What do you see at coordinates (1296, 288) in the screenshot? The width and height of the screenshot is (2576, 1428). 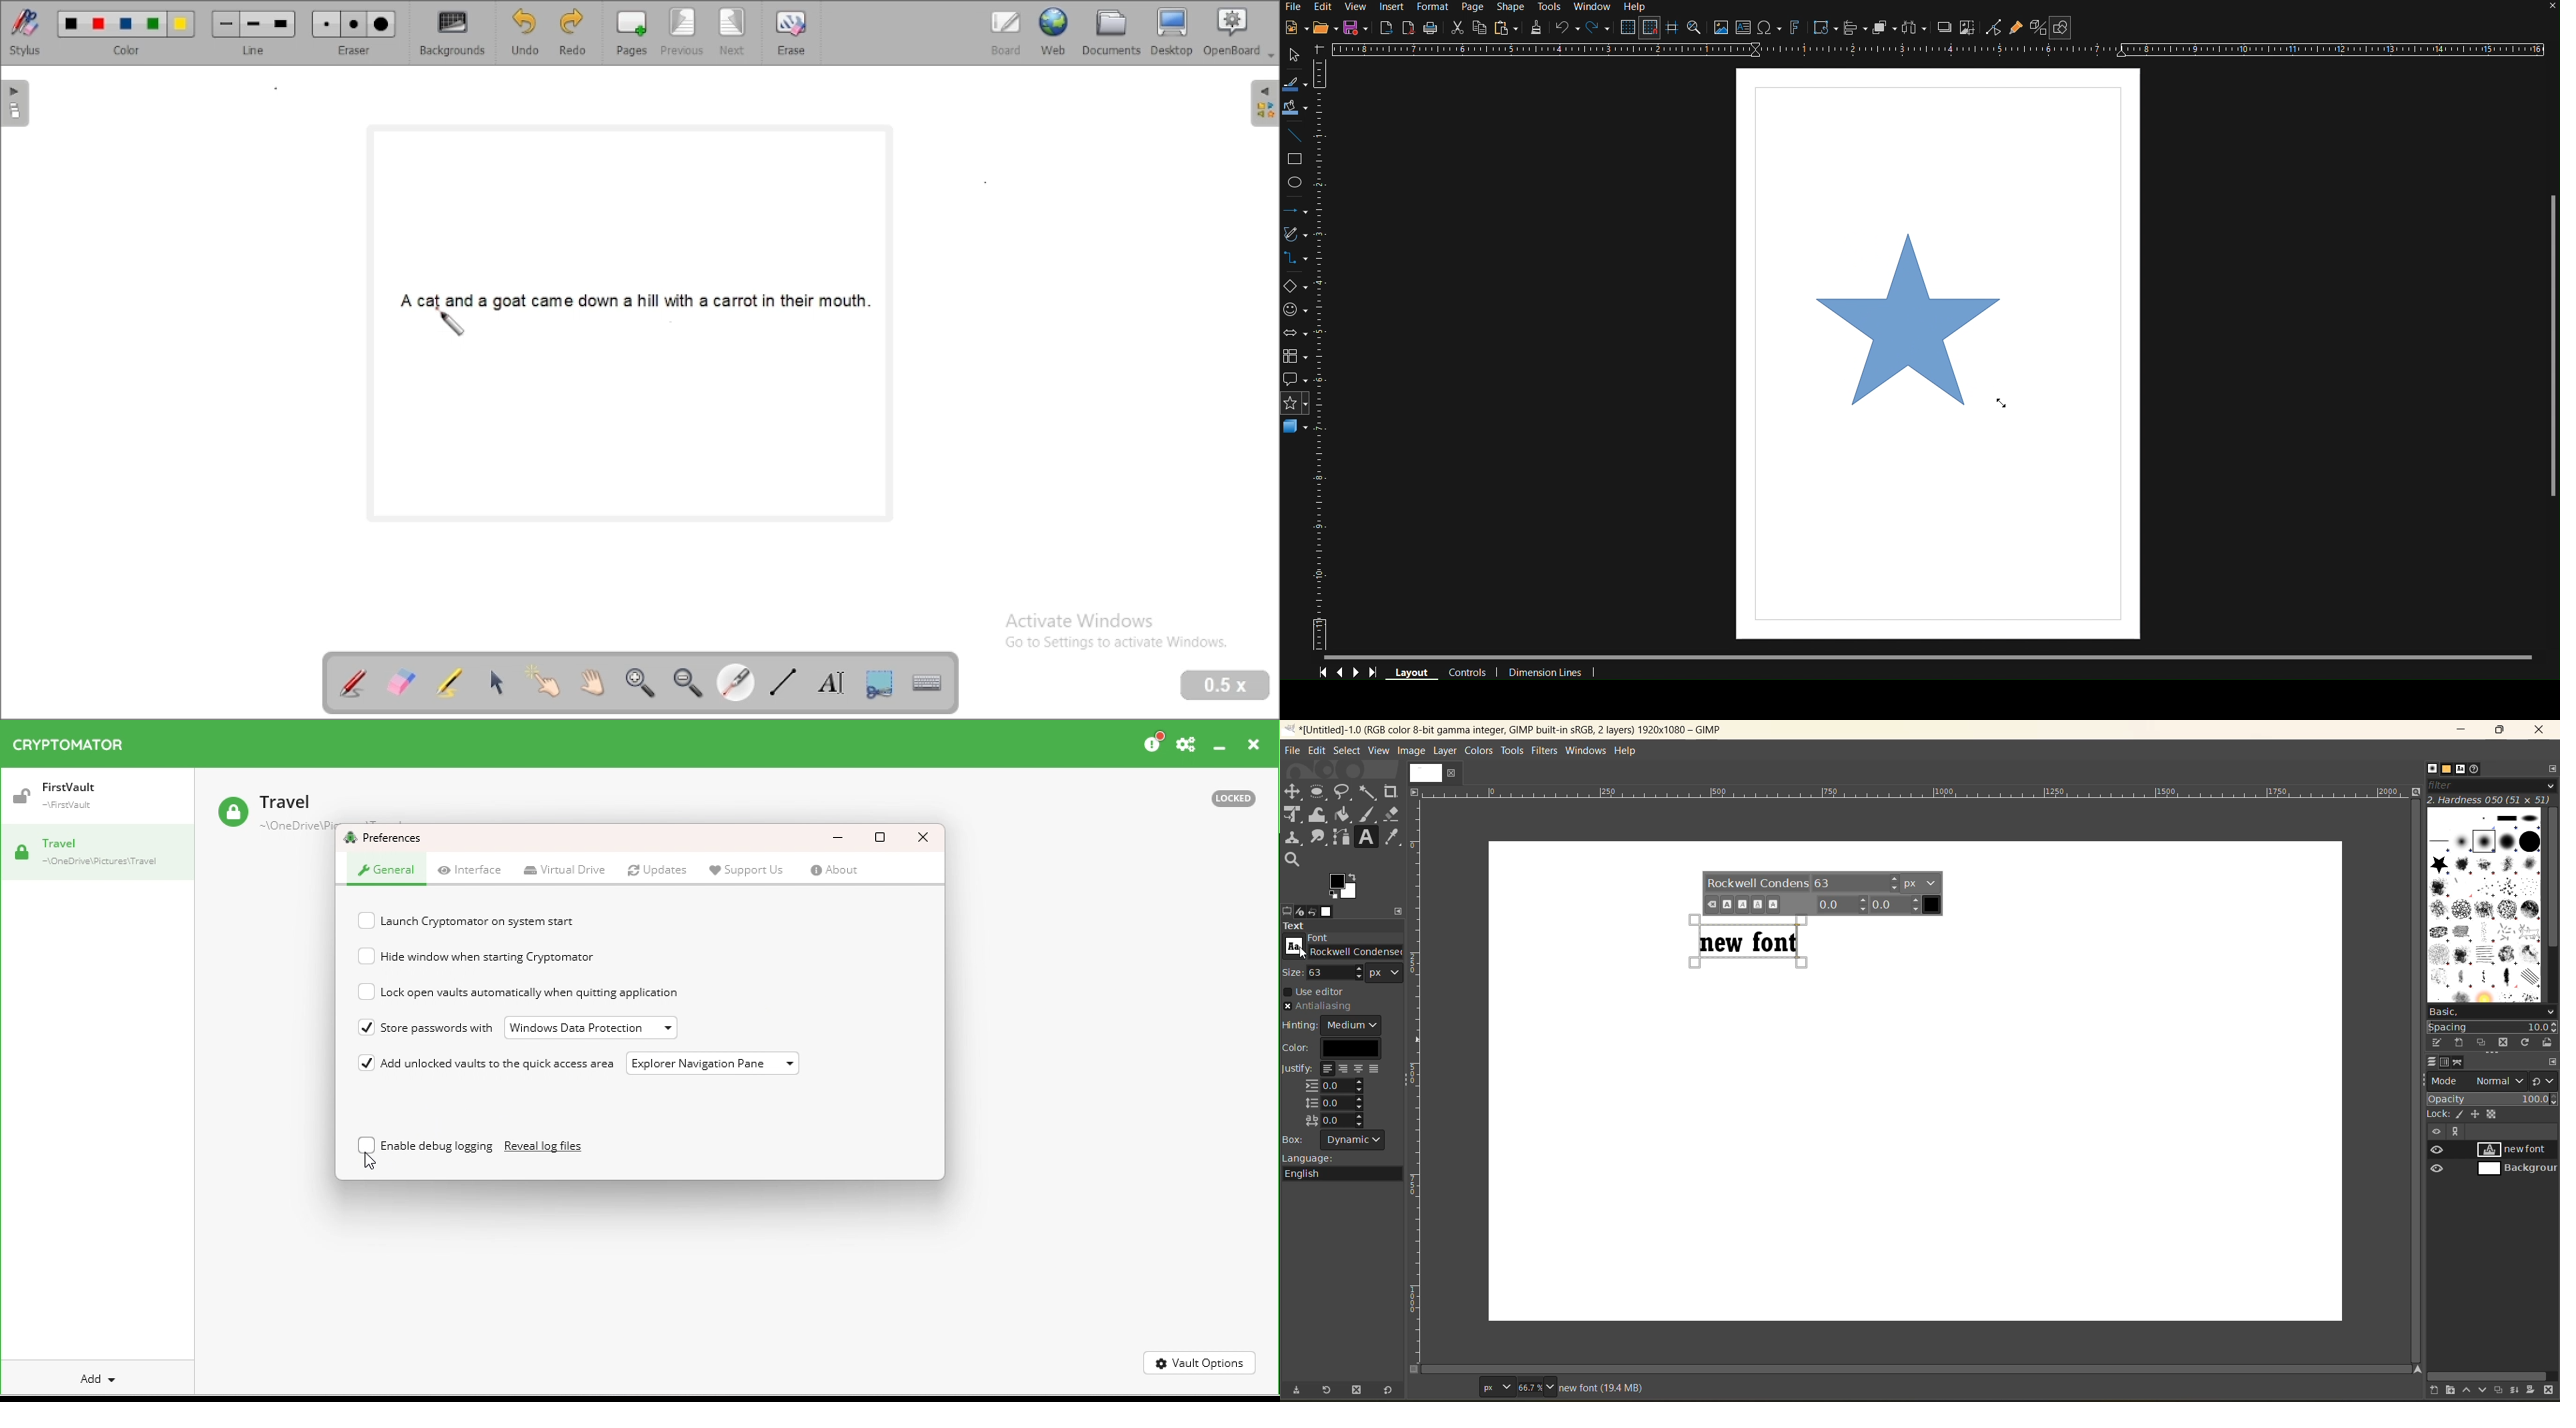 I see `Basic Shapes` at bounding box center [1296, 288].